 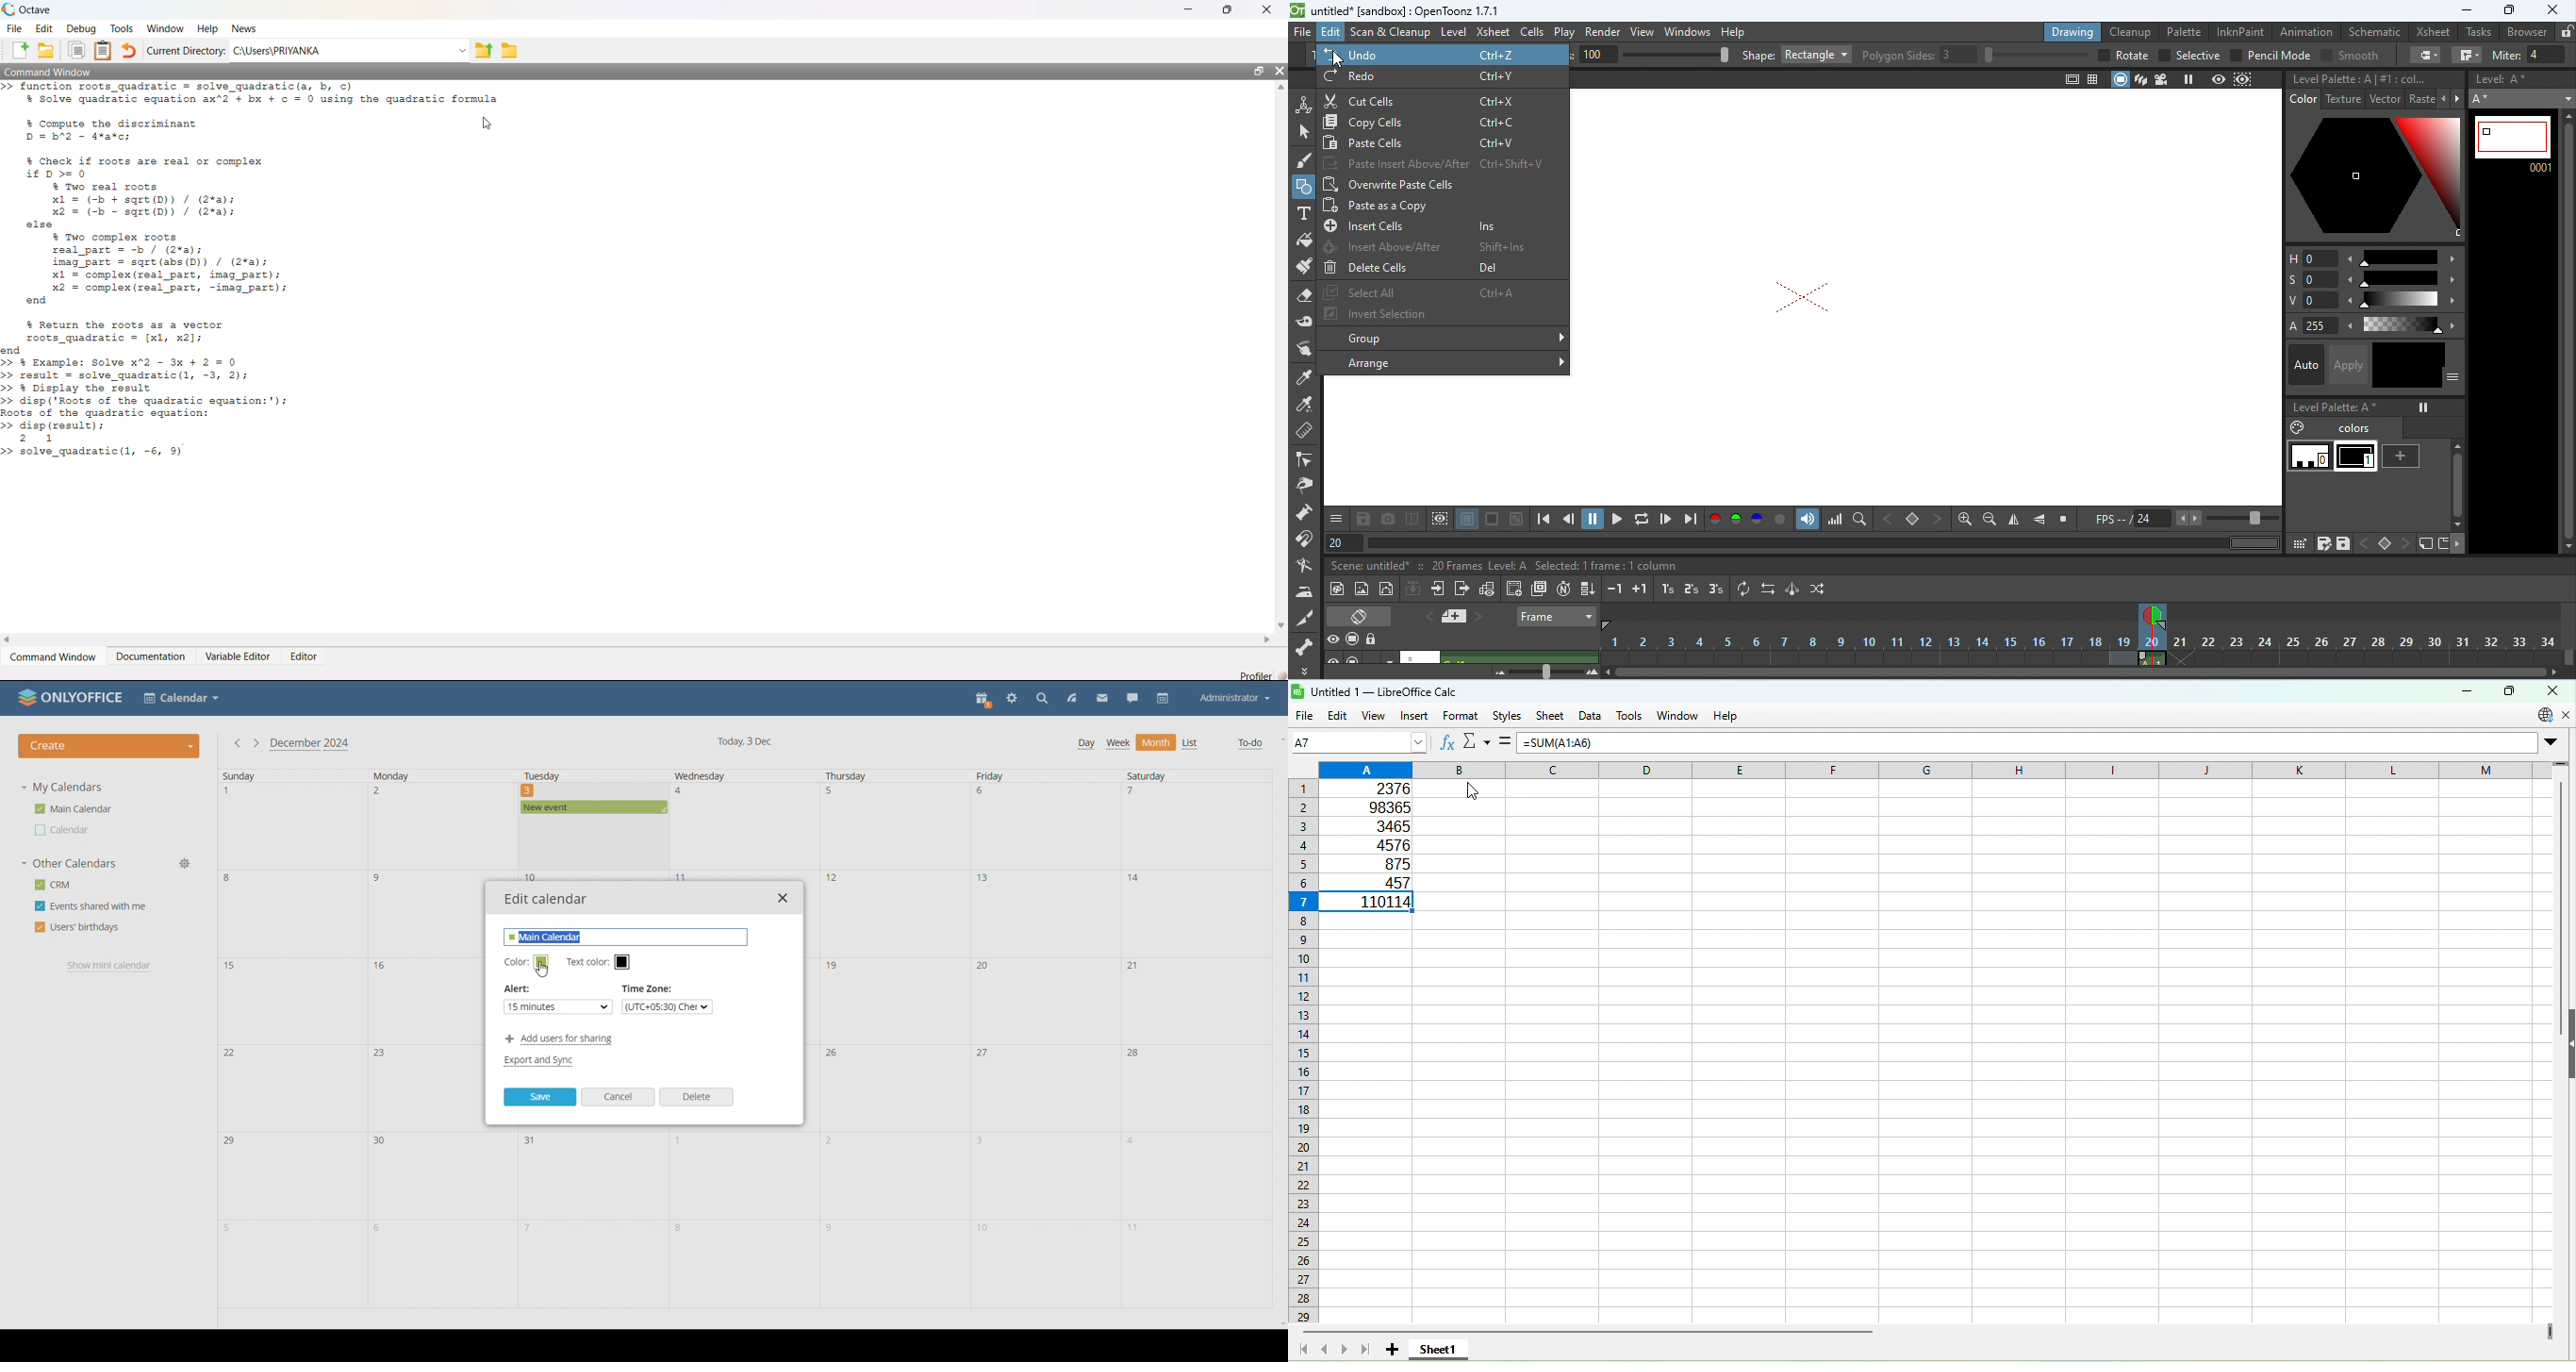 I want to click on feed, so click(x=1073, y=699).